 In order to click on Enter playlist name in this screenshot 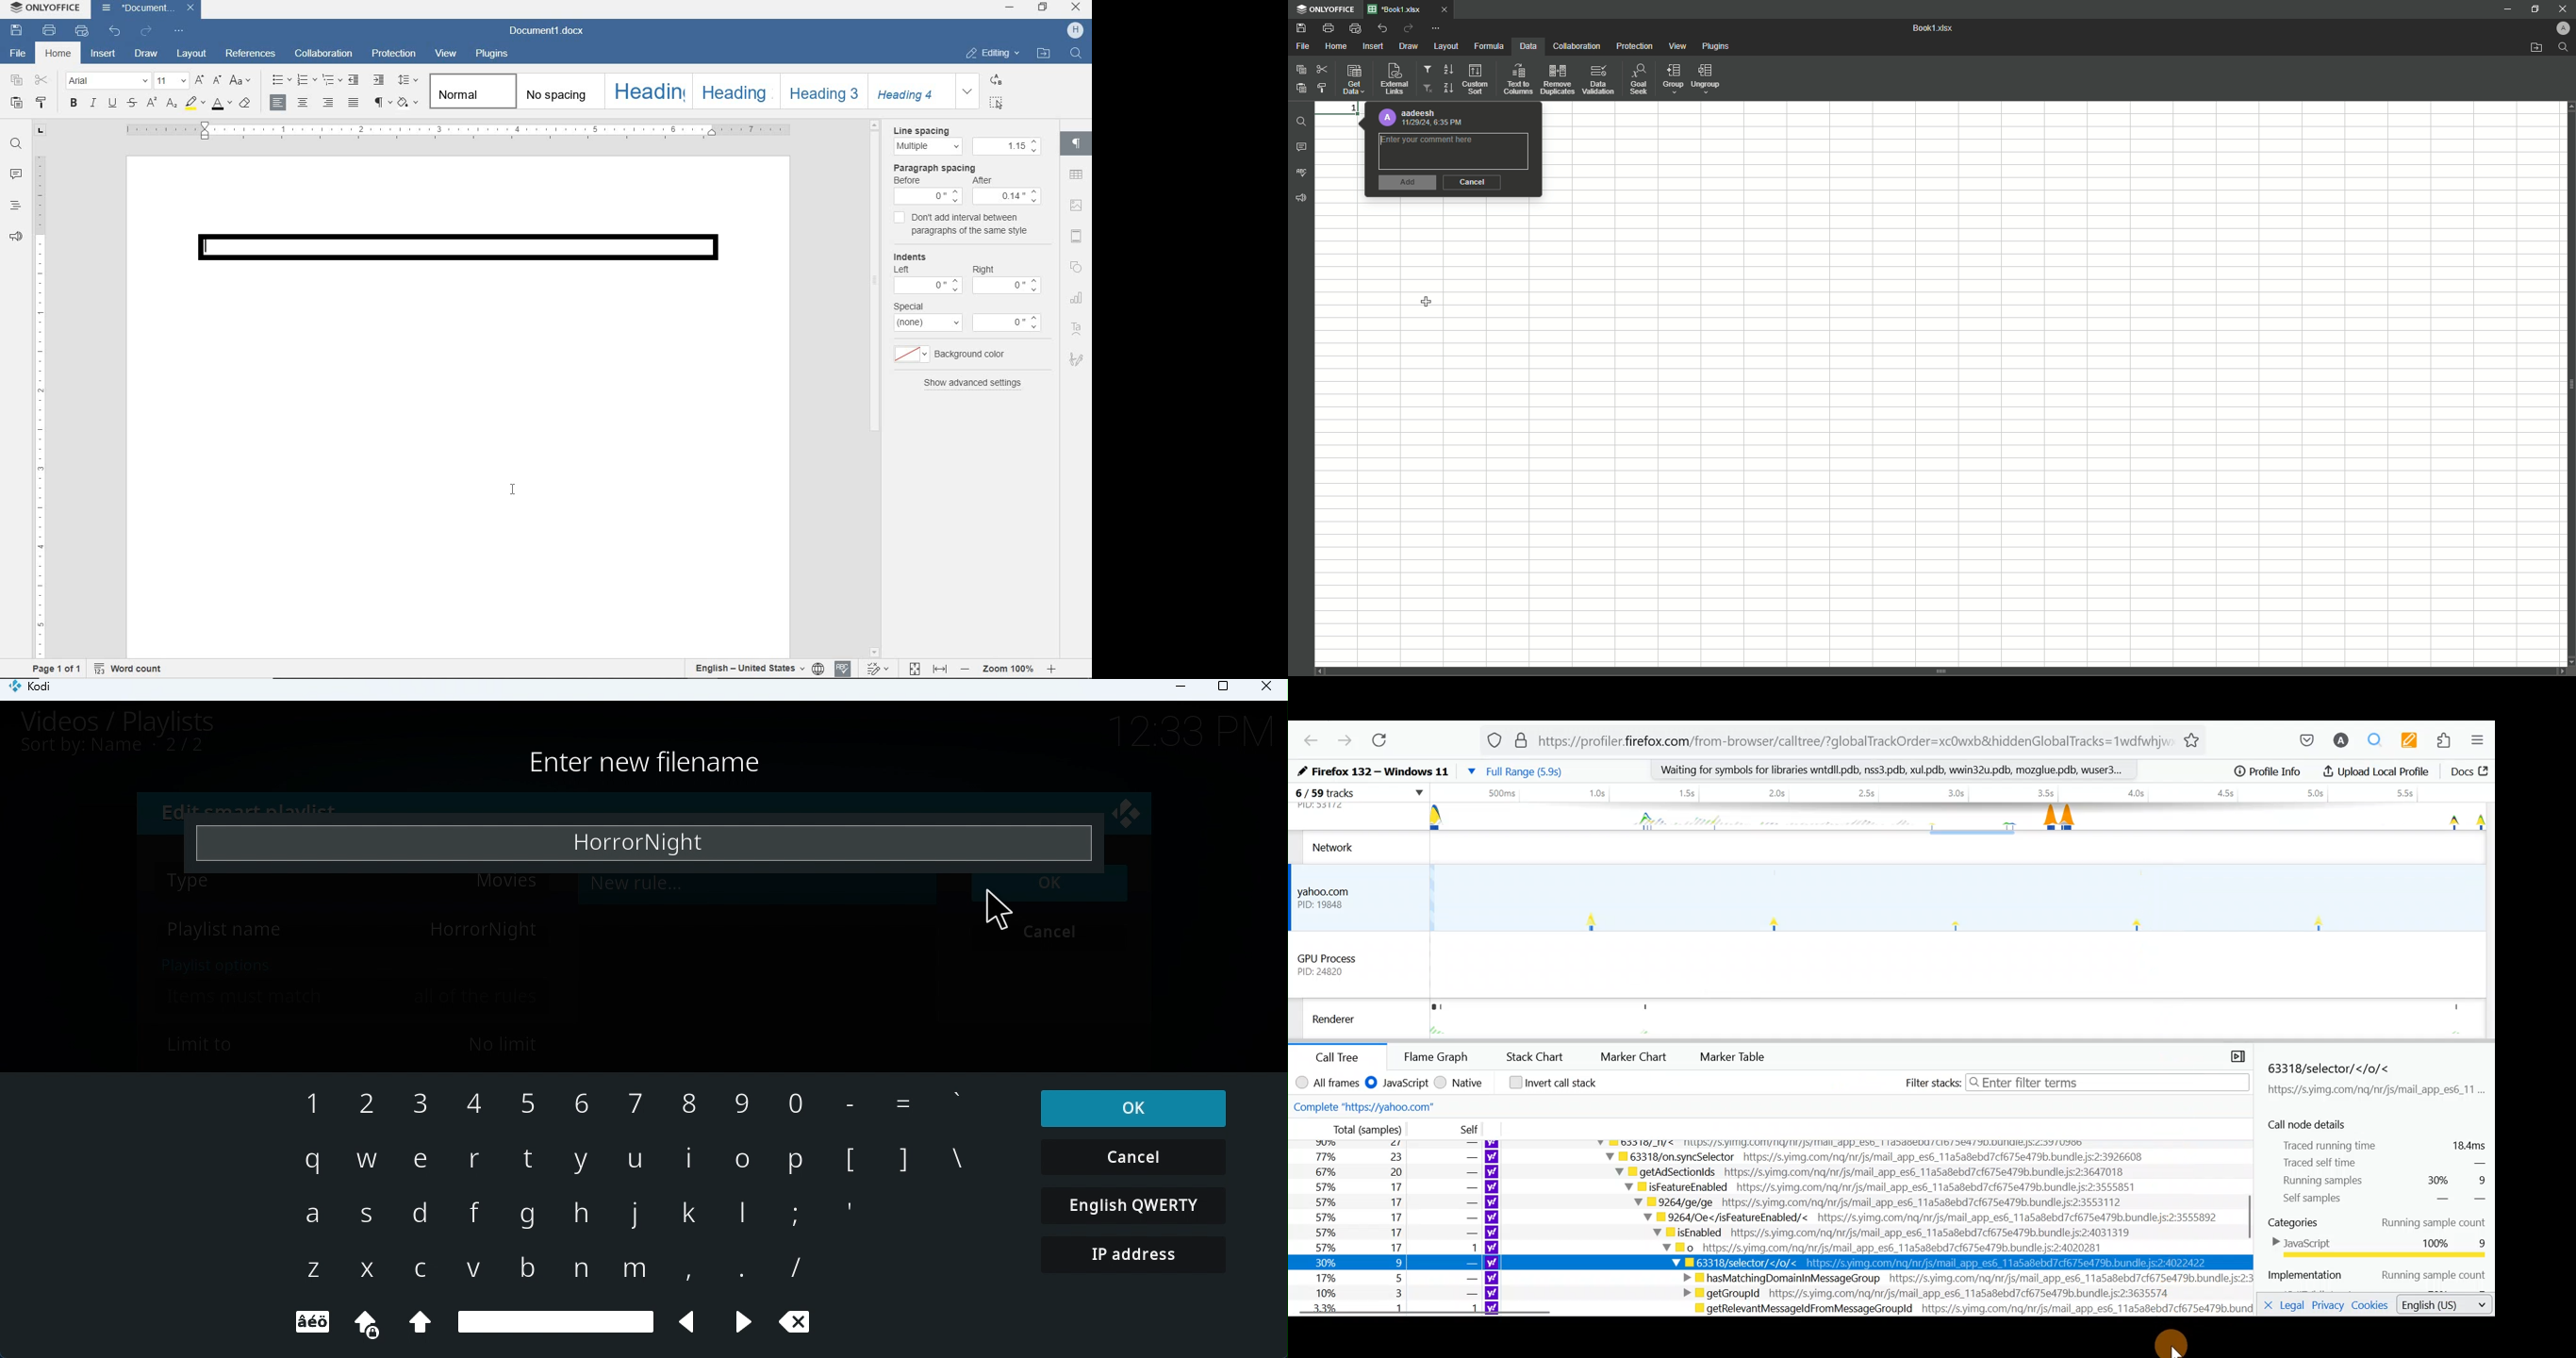, I will do `click(646, 843)`.